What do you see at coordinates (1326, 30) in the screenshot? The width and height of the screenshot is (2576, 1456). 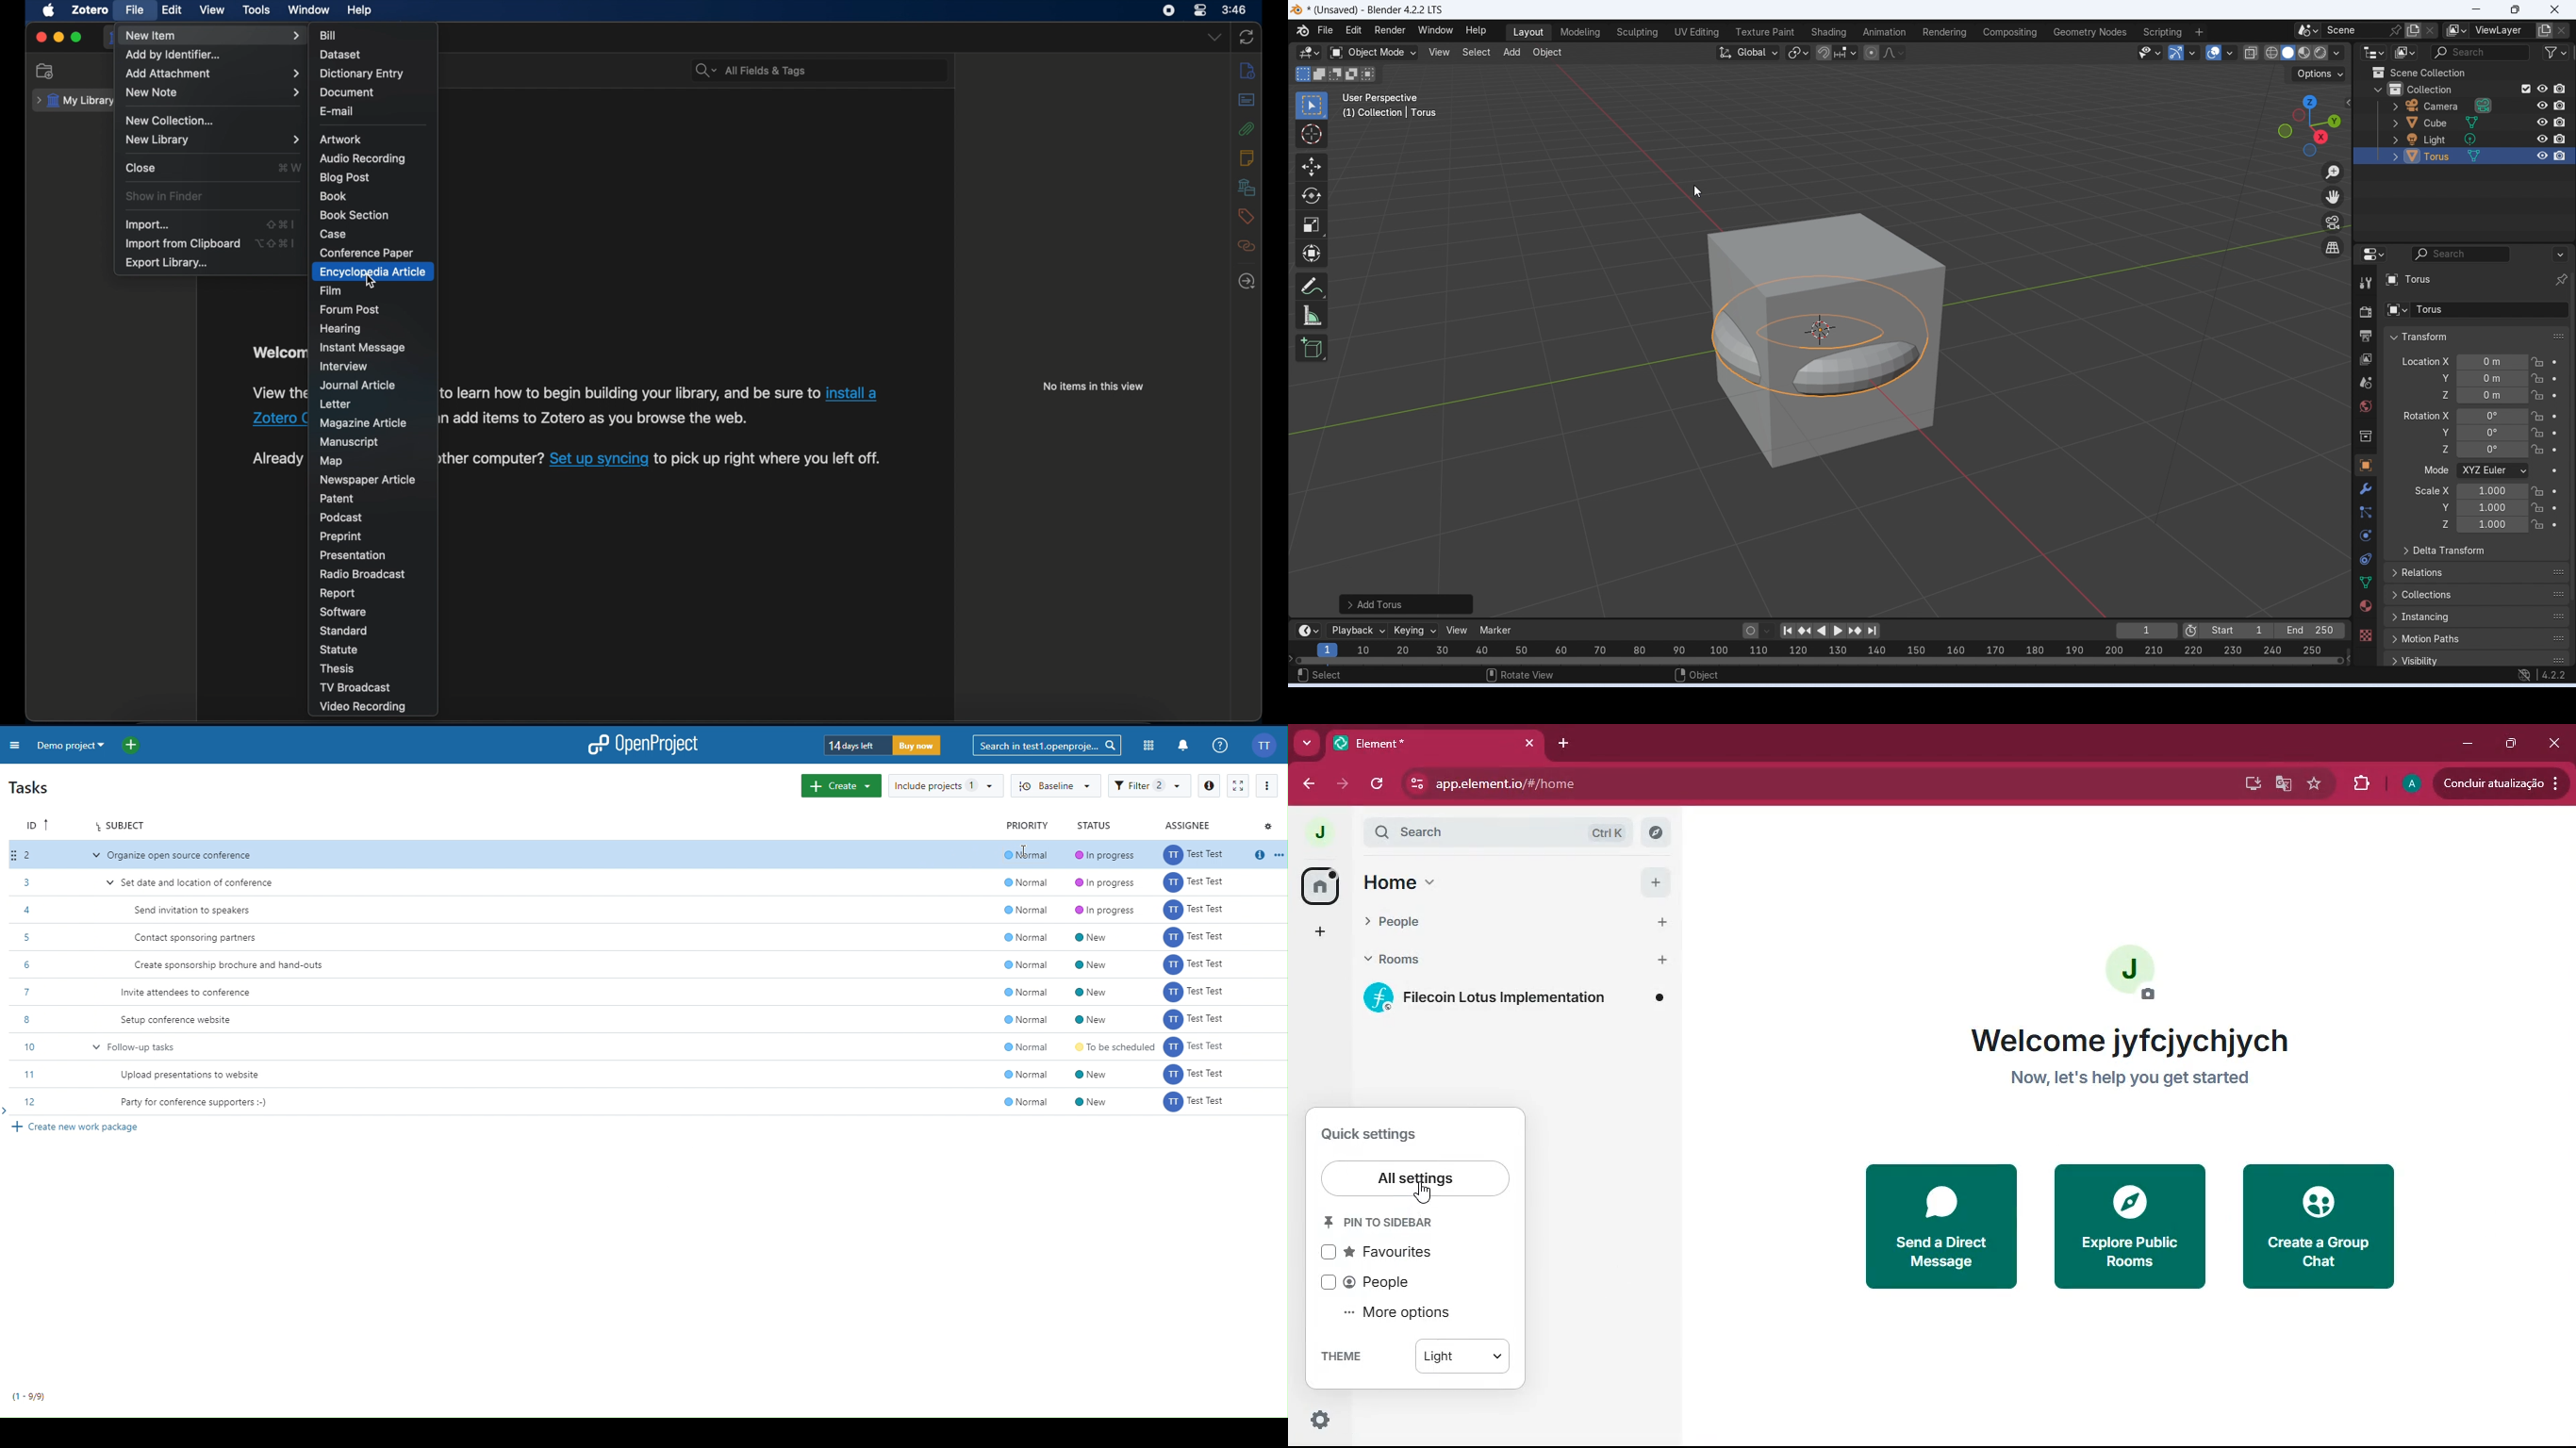 I see `` at bounding box center [1326, 30].